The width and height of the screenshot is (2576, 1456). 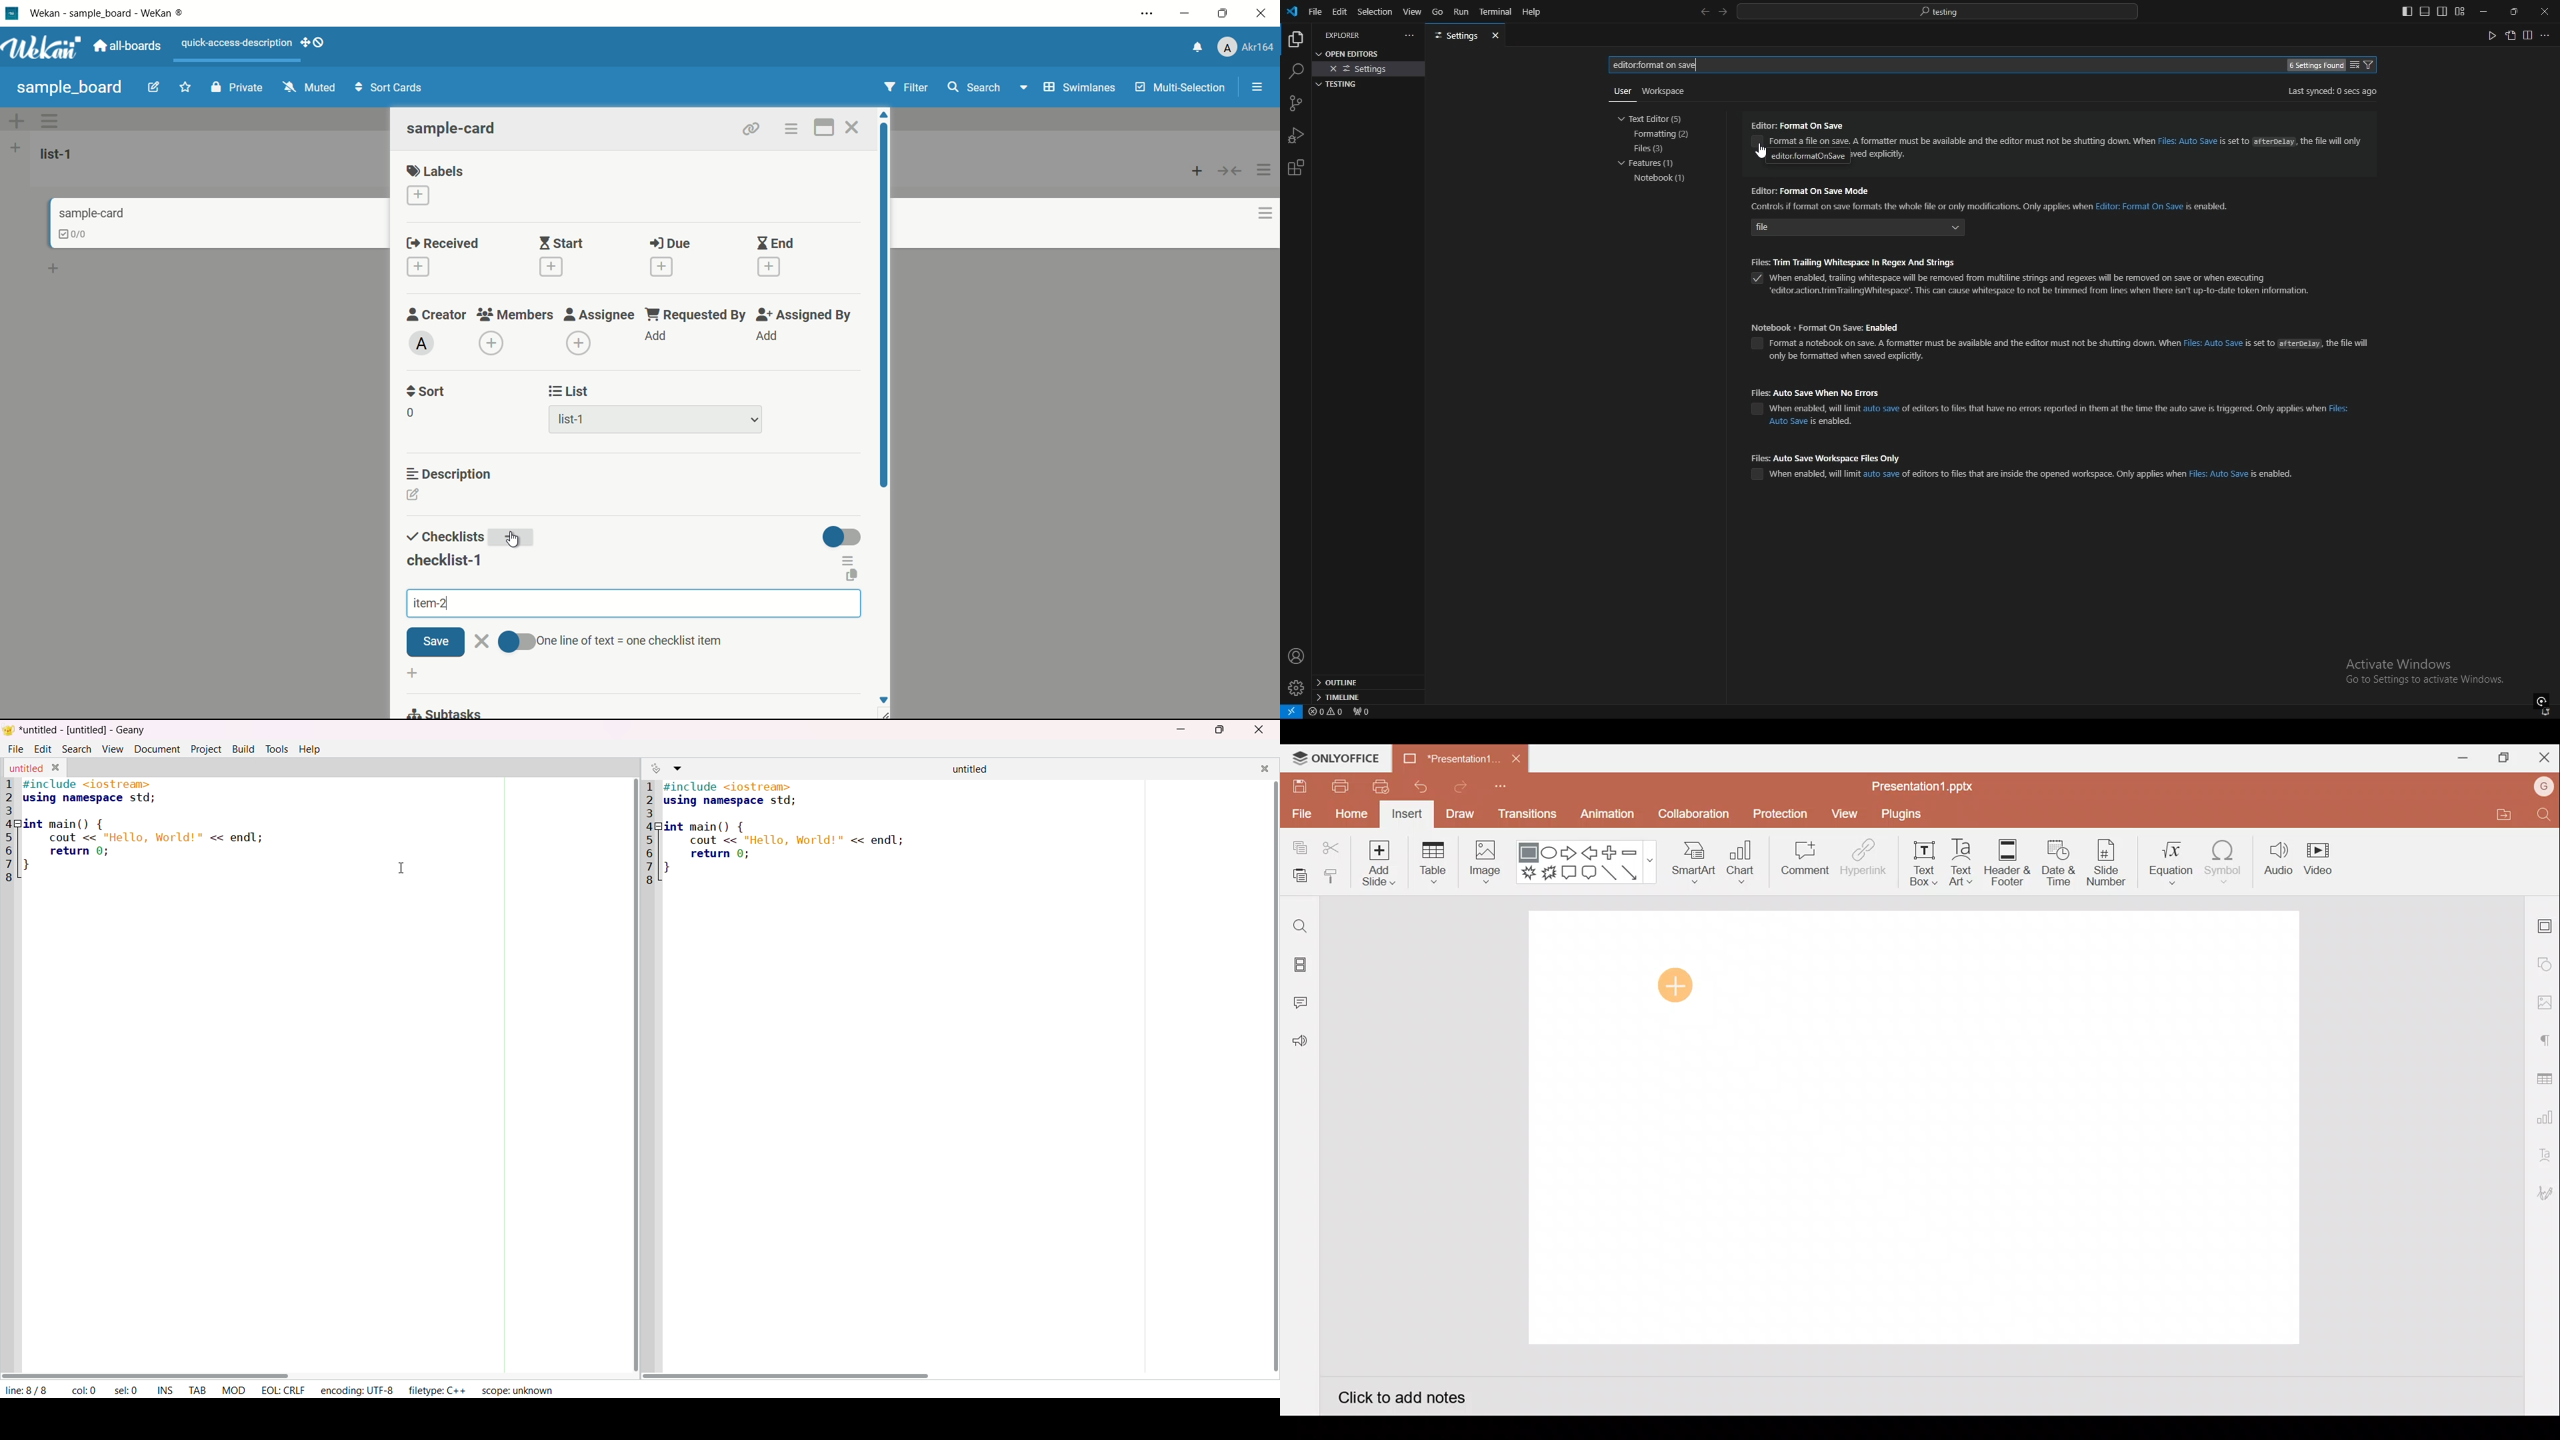 What do you see at coordinates (15, 749) in the screenshot?
I see `File` at bounding box center [15, 749].